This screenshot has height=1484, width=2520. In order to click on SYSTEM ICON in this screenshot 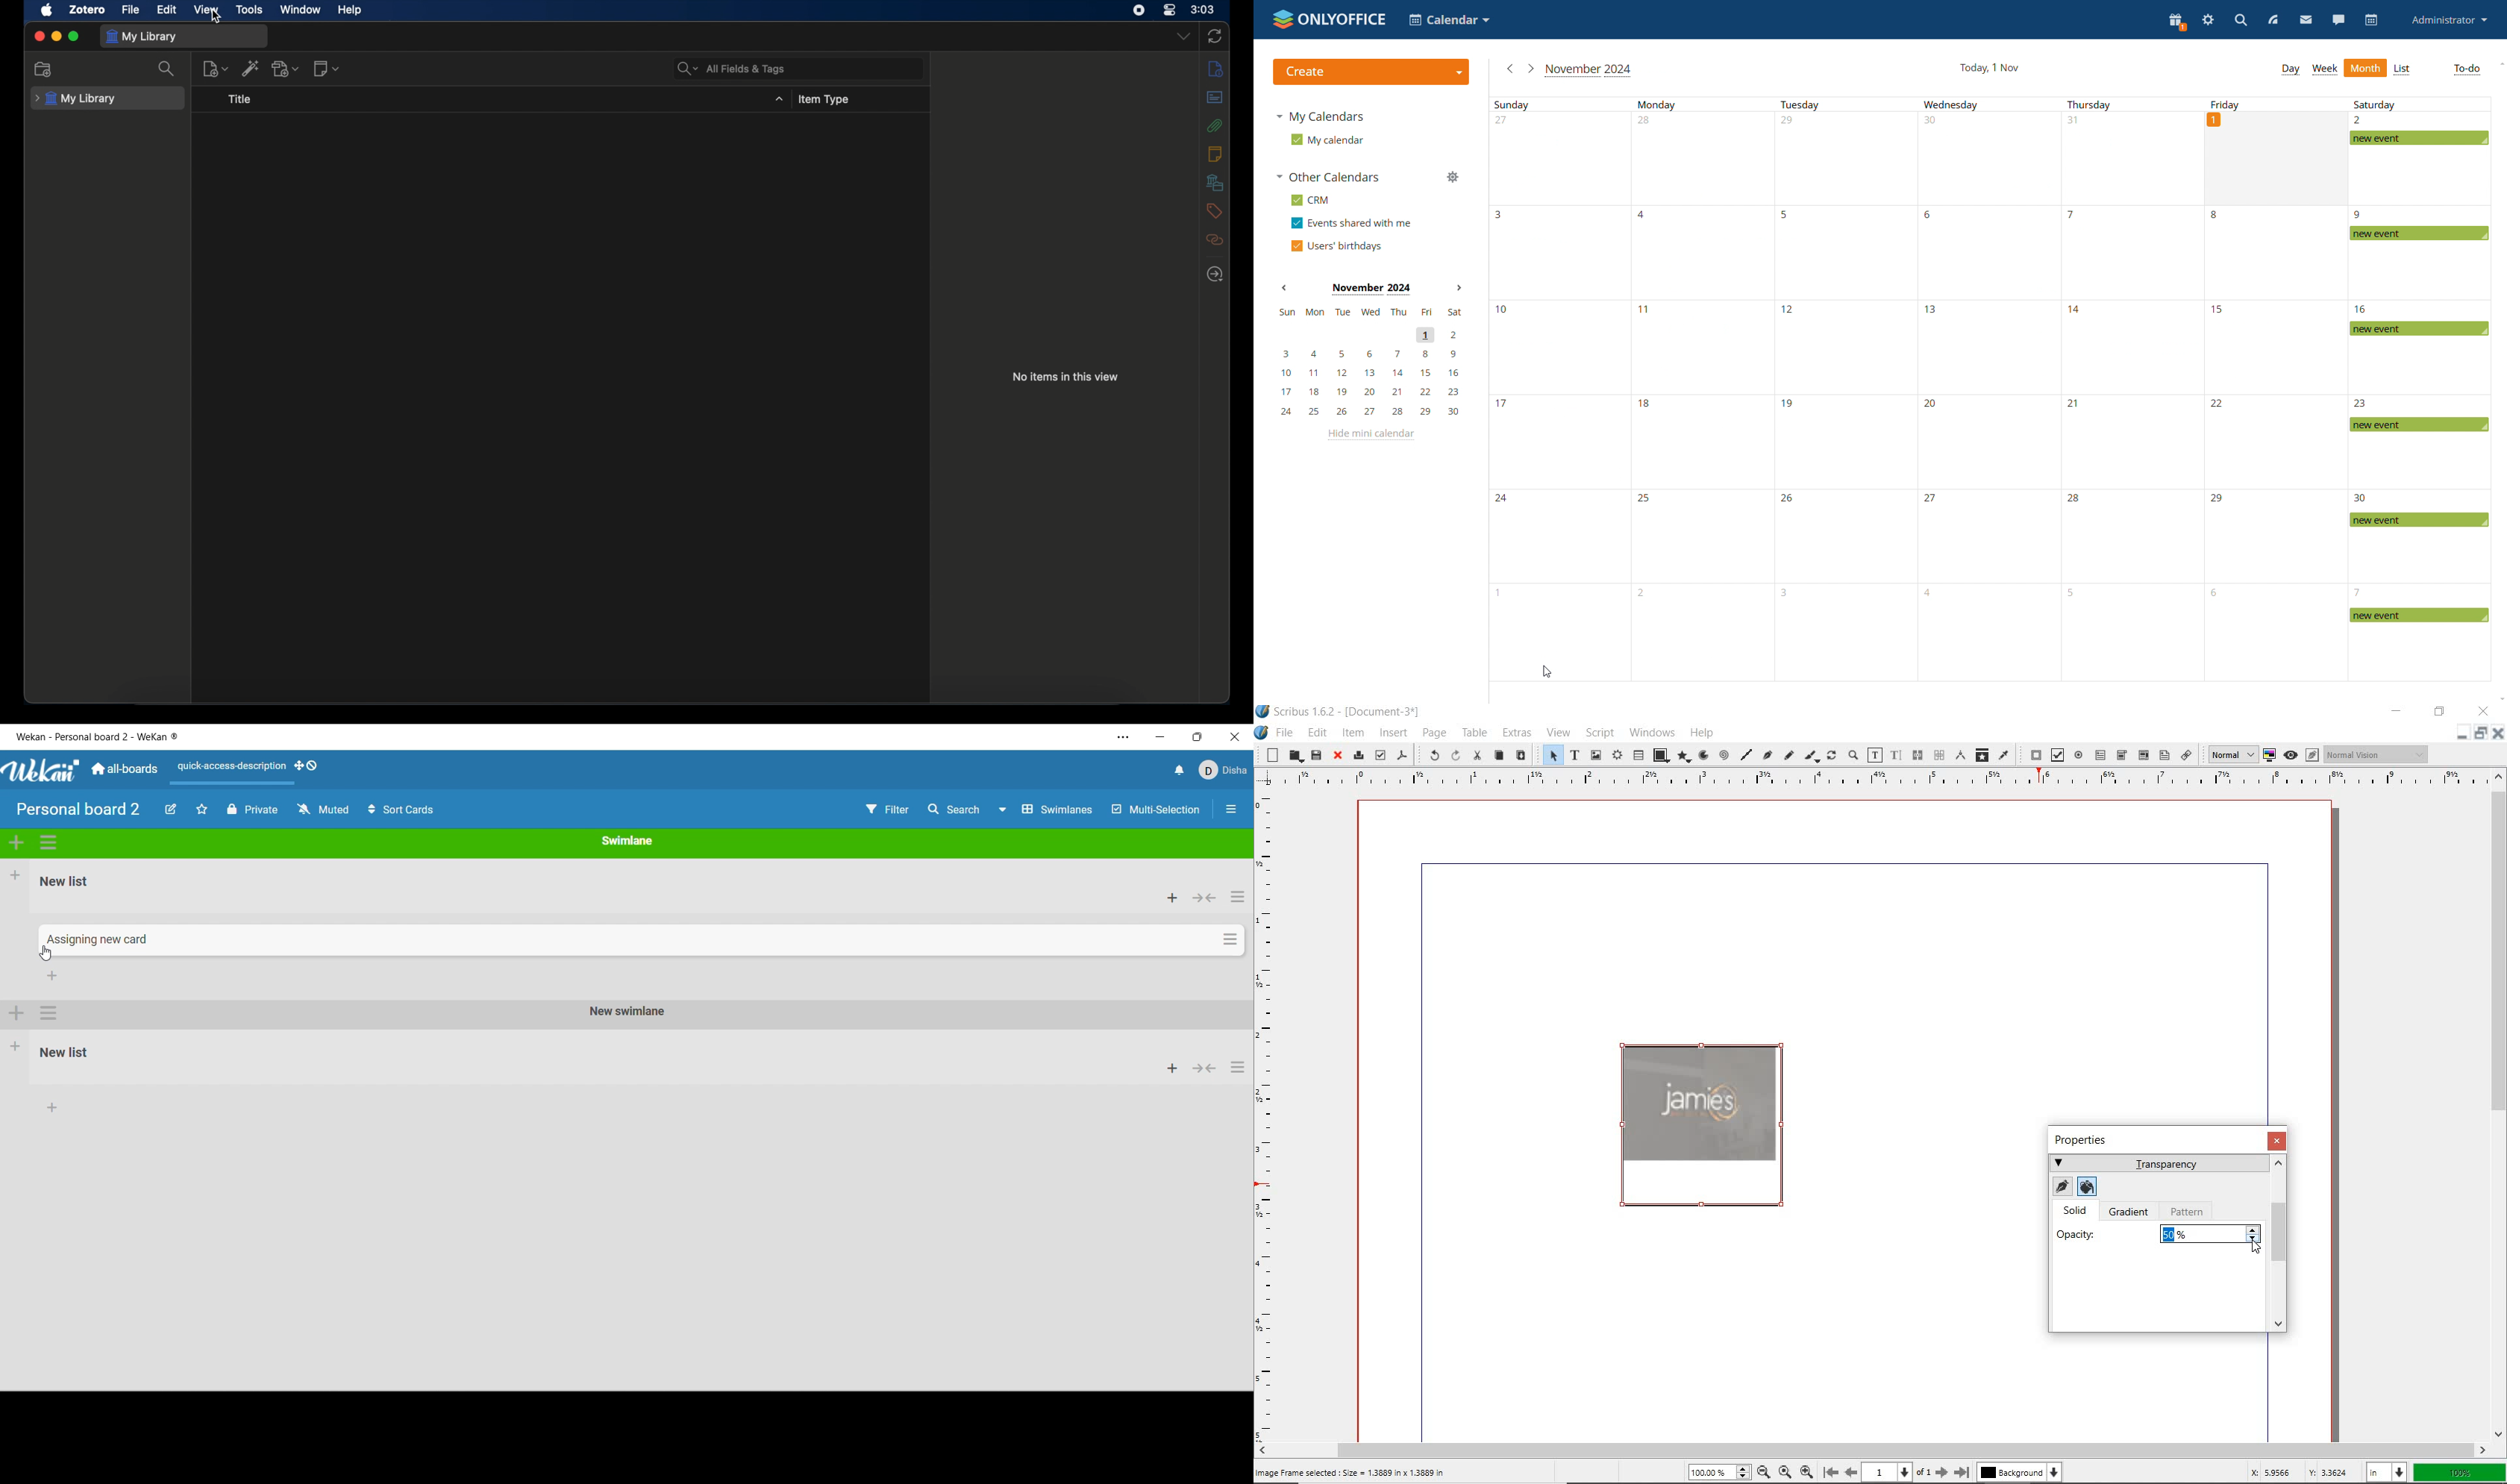, I will do `click(1262, 733)`.